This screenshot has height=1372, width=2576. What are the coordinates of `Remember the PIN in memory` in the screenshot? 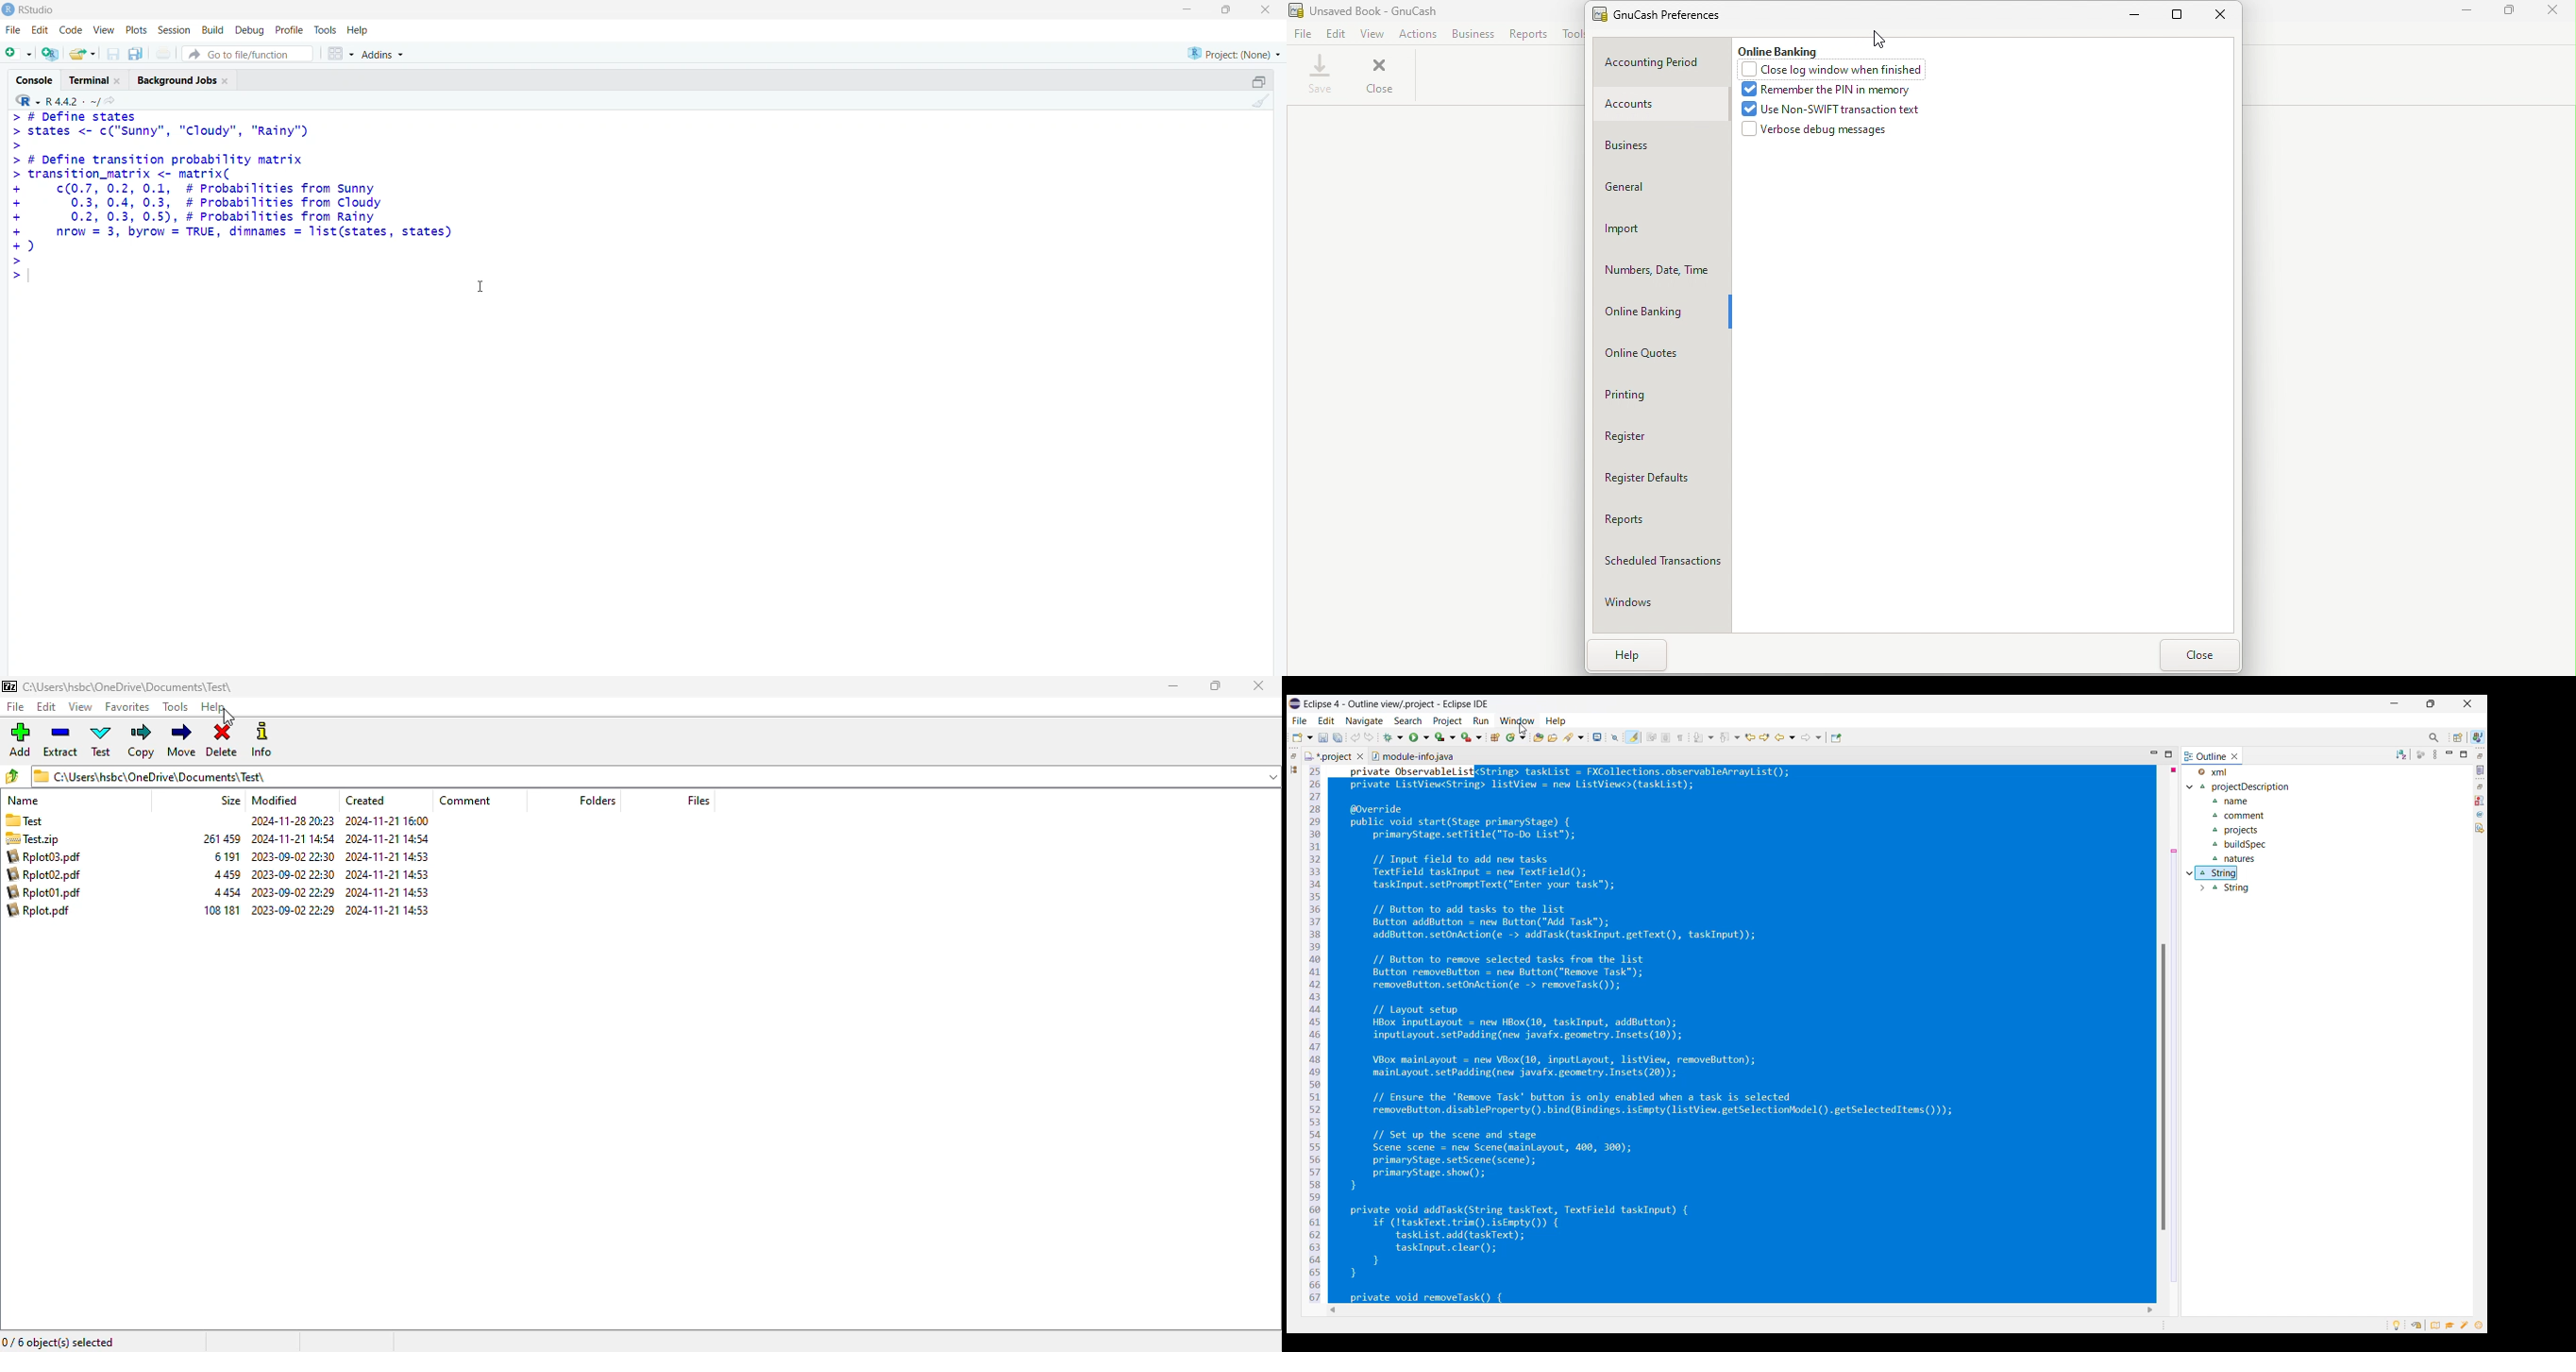 It's located at (1826, 90).